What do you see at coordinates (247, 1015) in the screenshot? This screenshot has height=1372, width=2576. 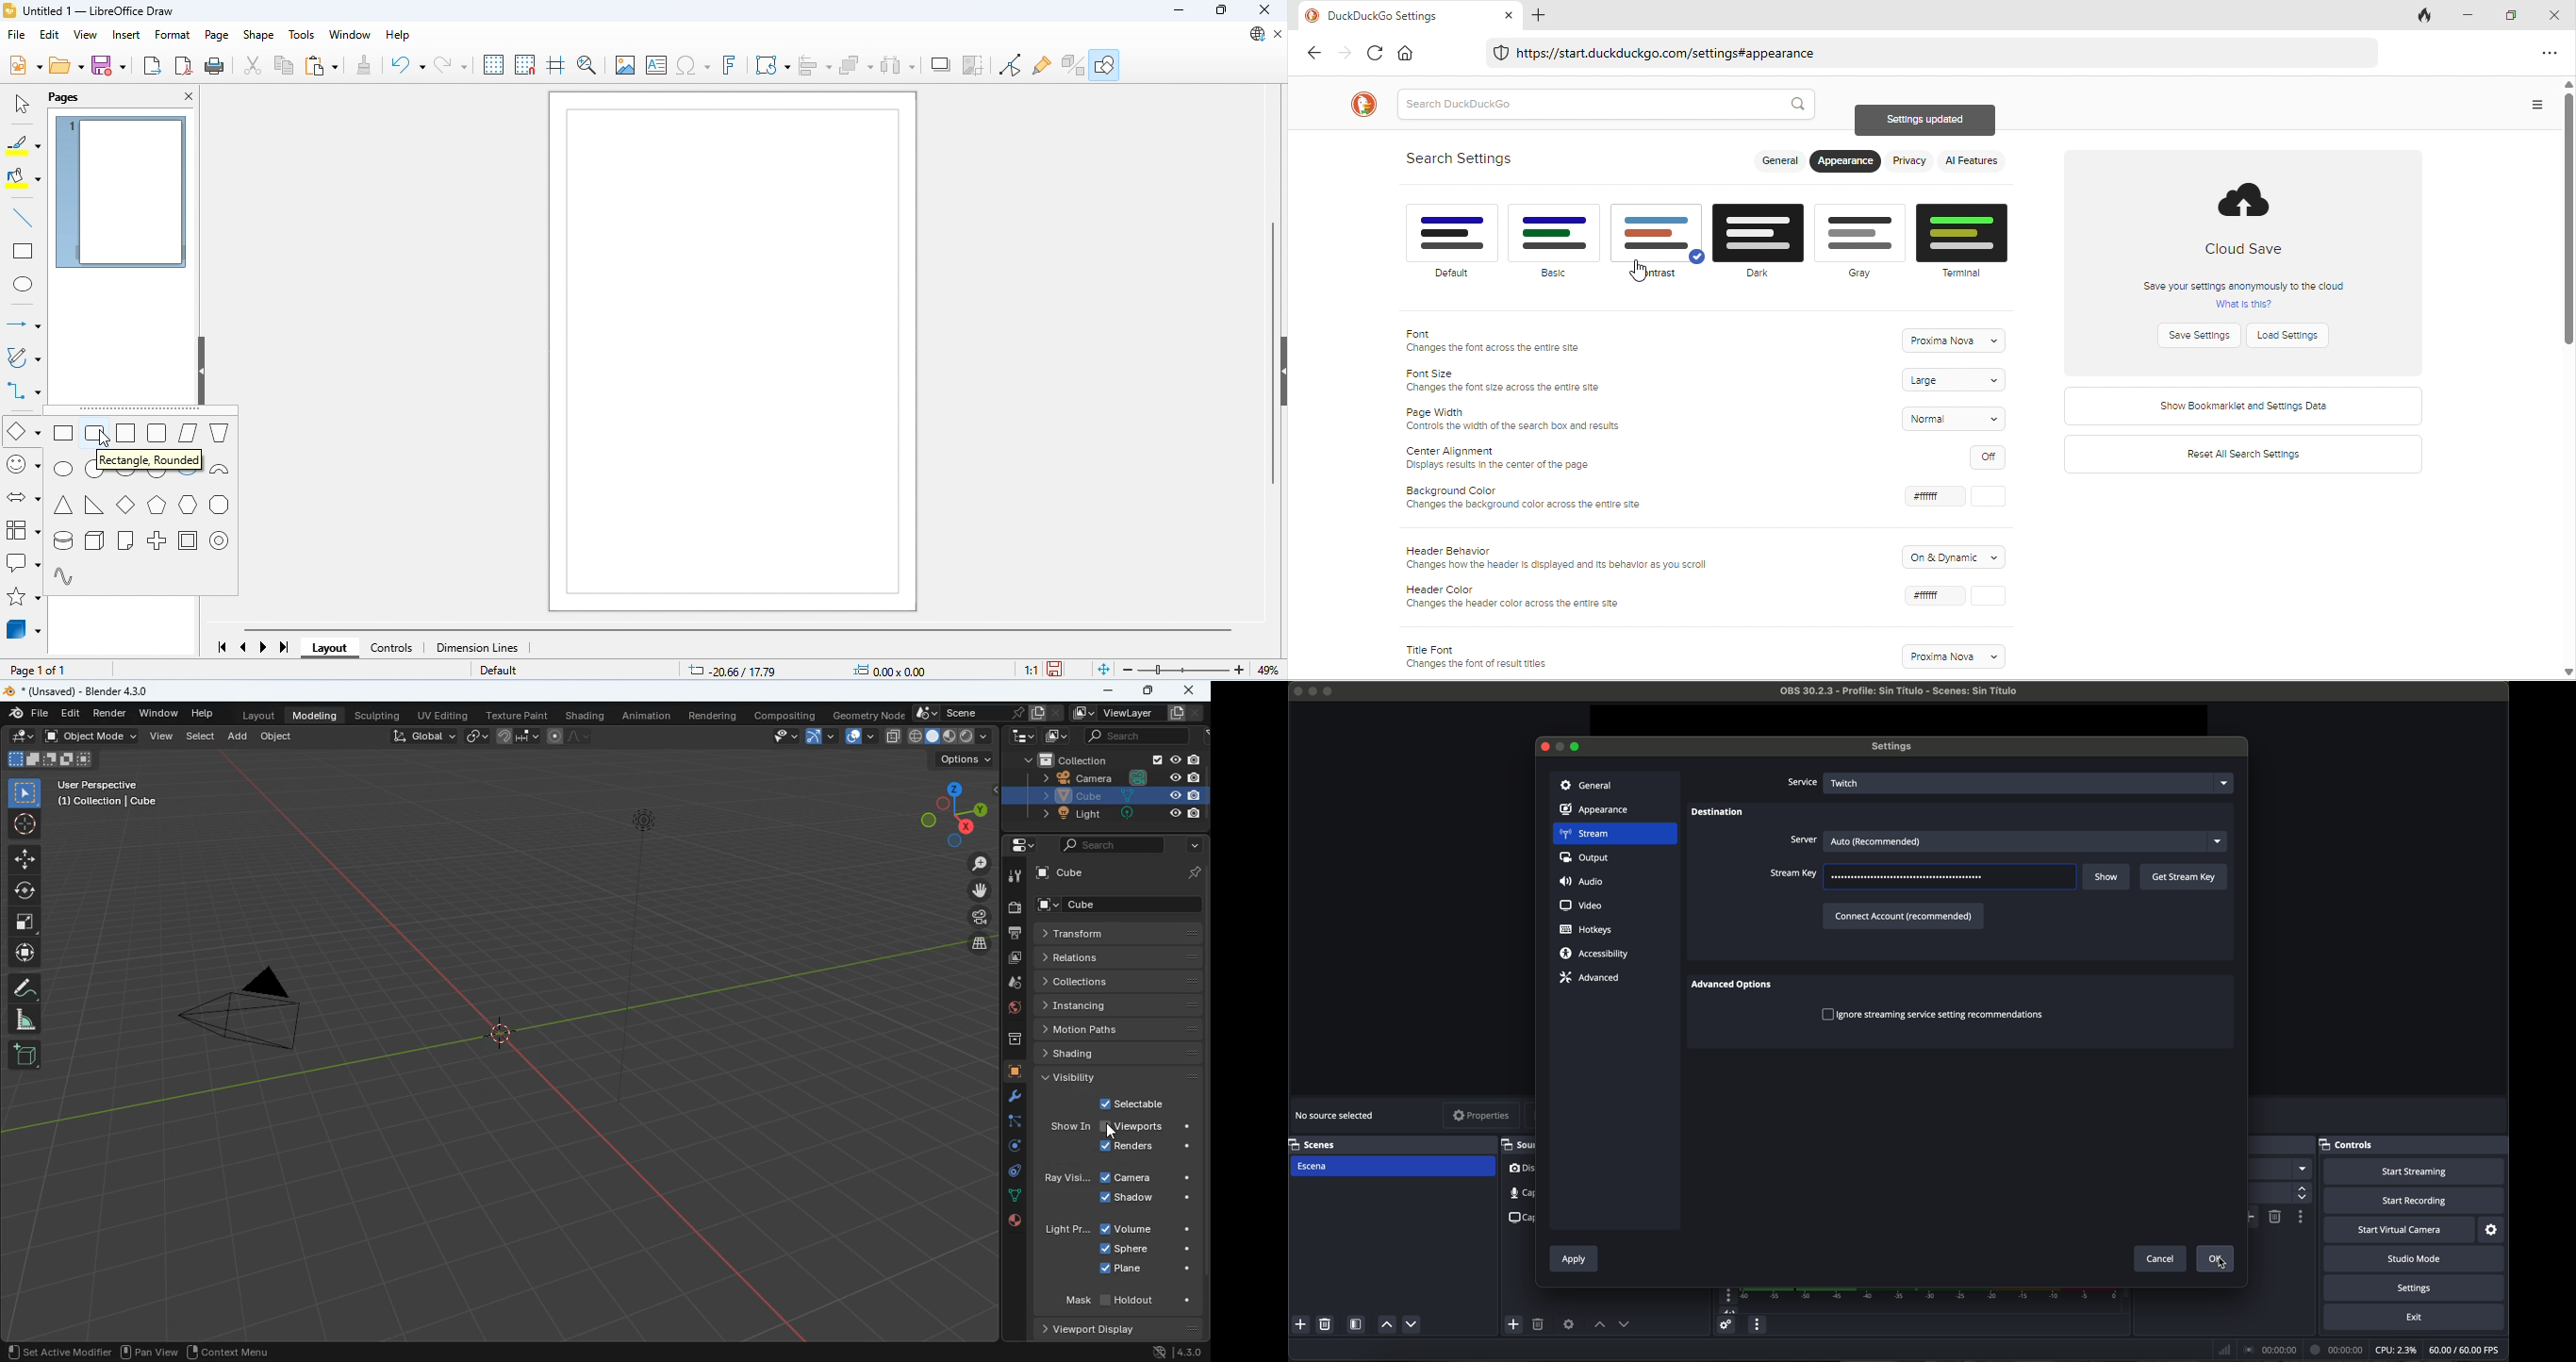 I see `camera` at bounding box center [247, 1015].